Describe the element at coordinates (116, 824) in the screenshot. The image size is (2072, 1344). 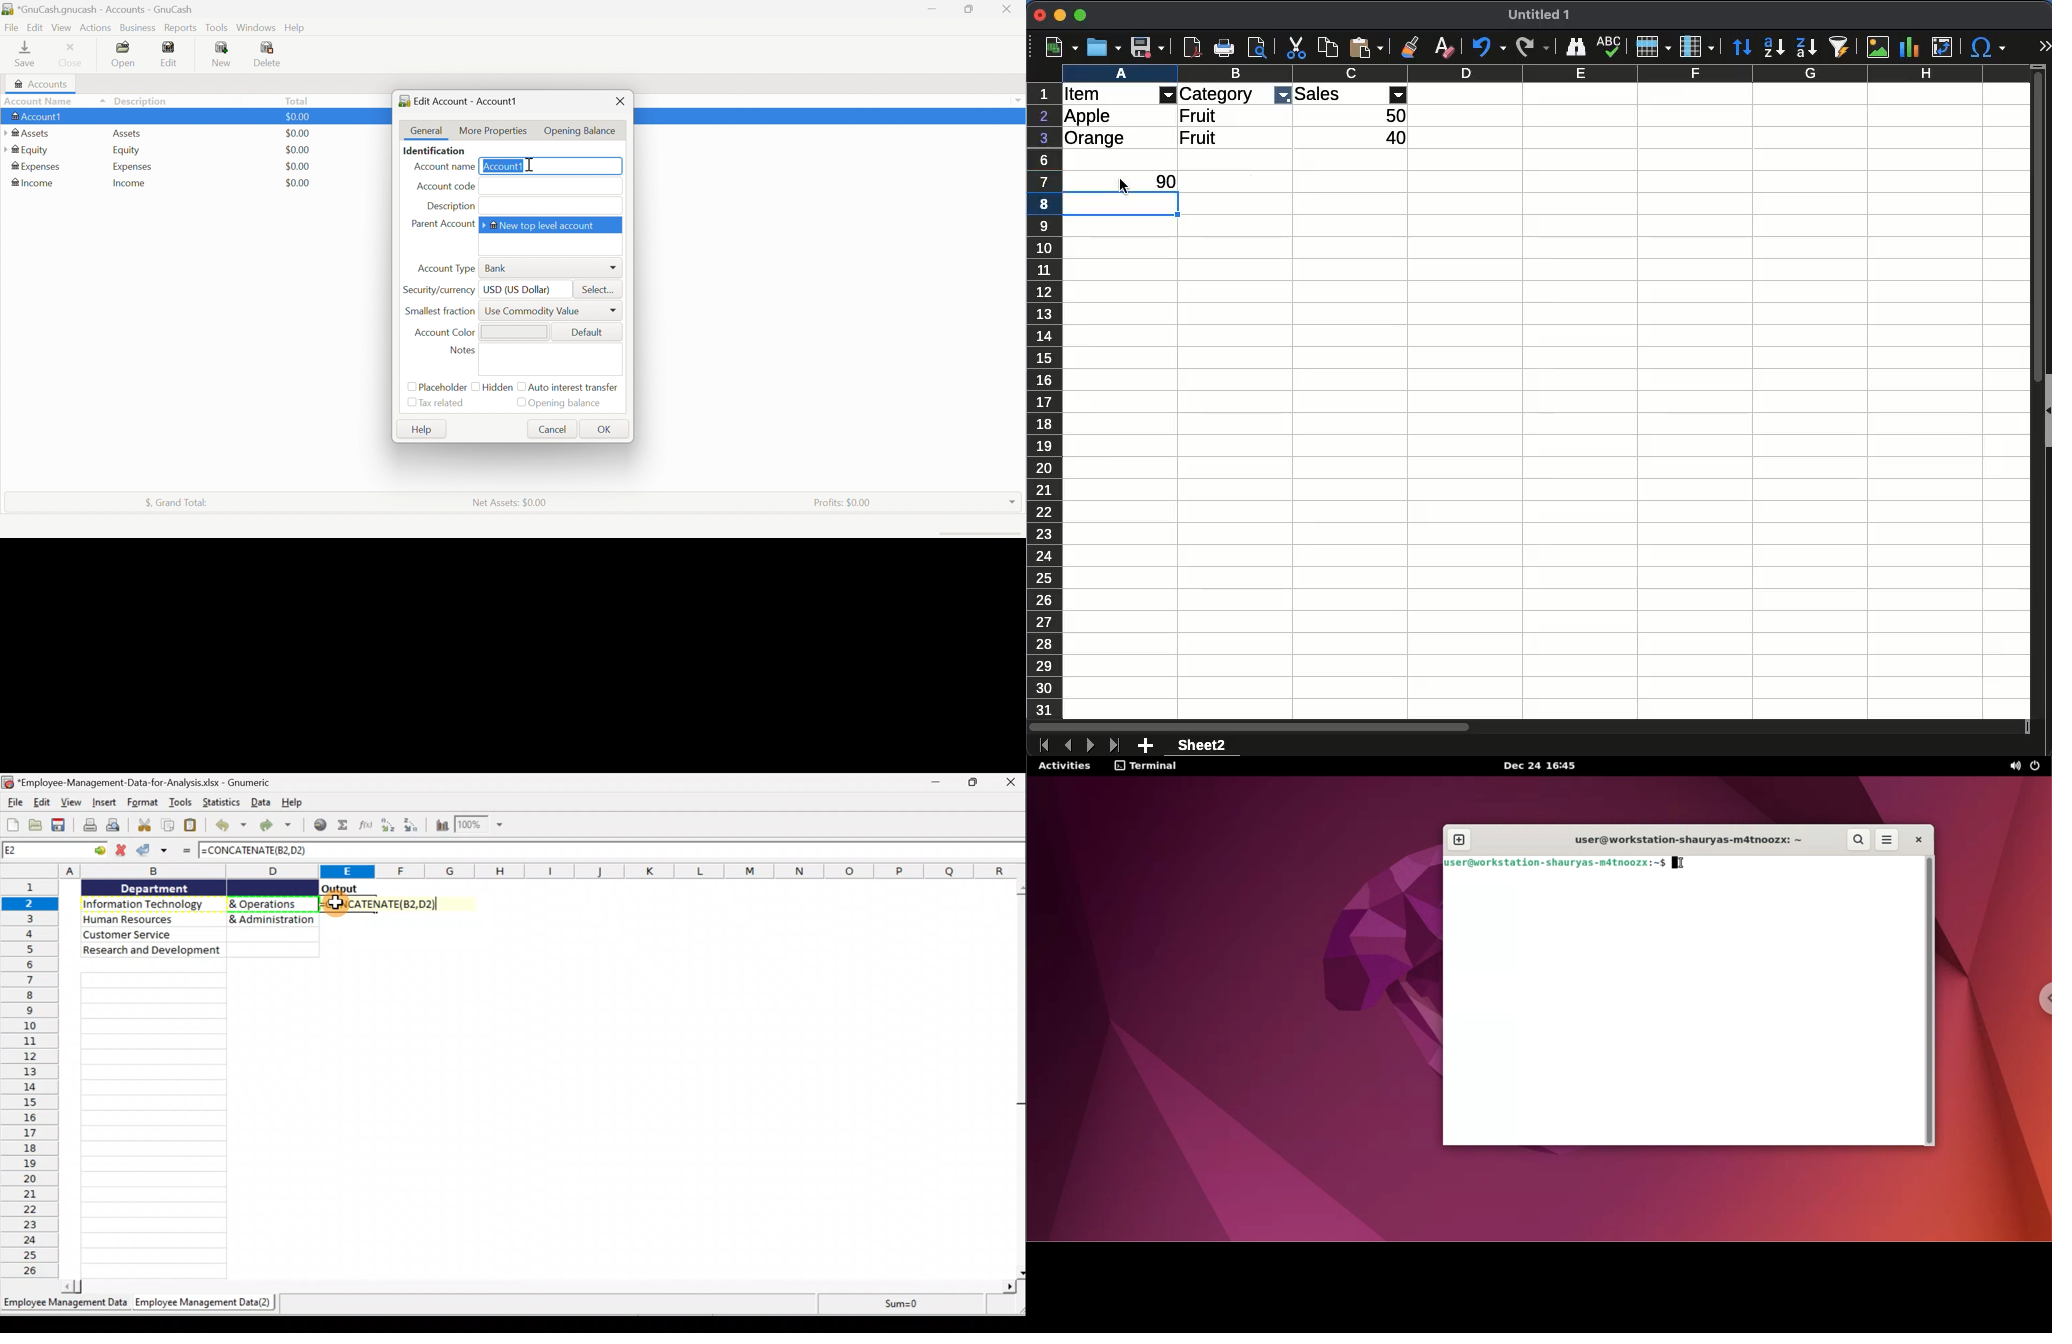
I see `Print preview` at that location.